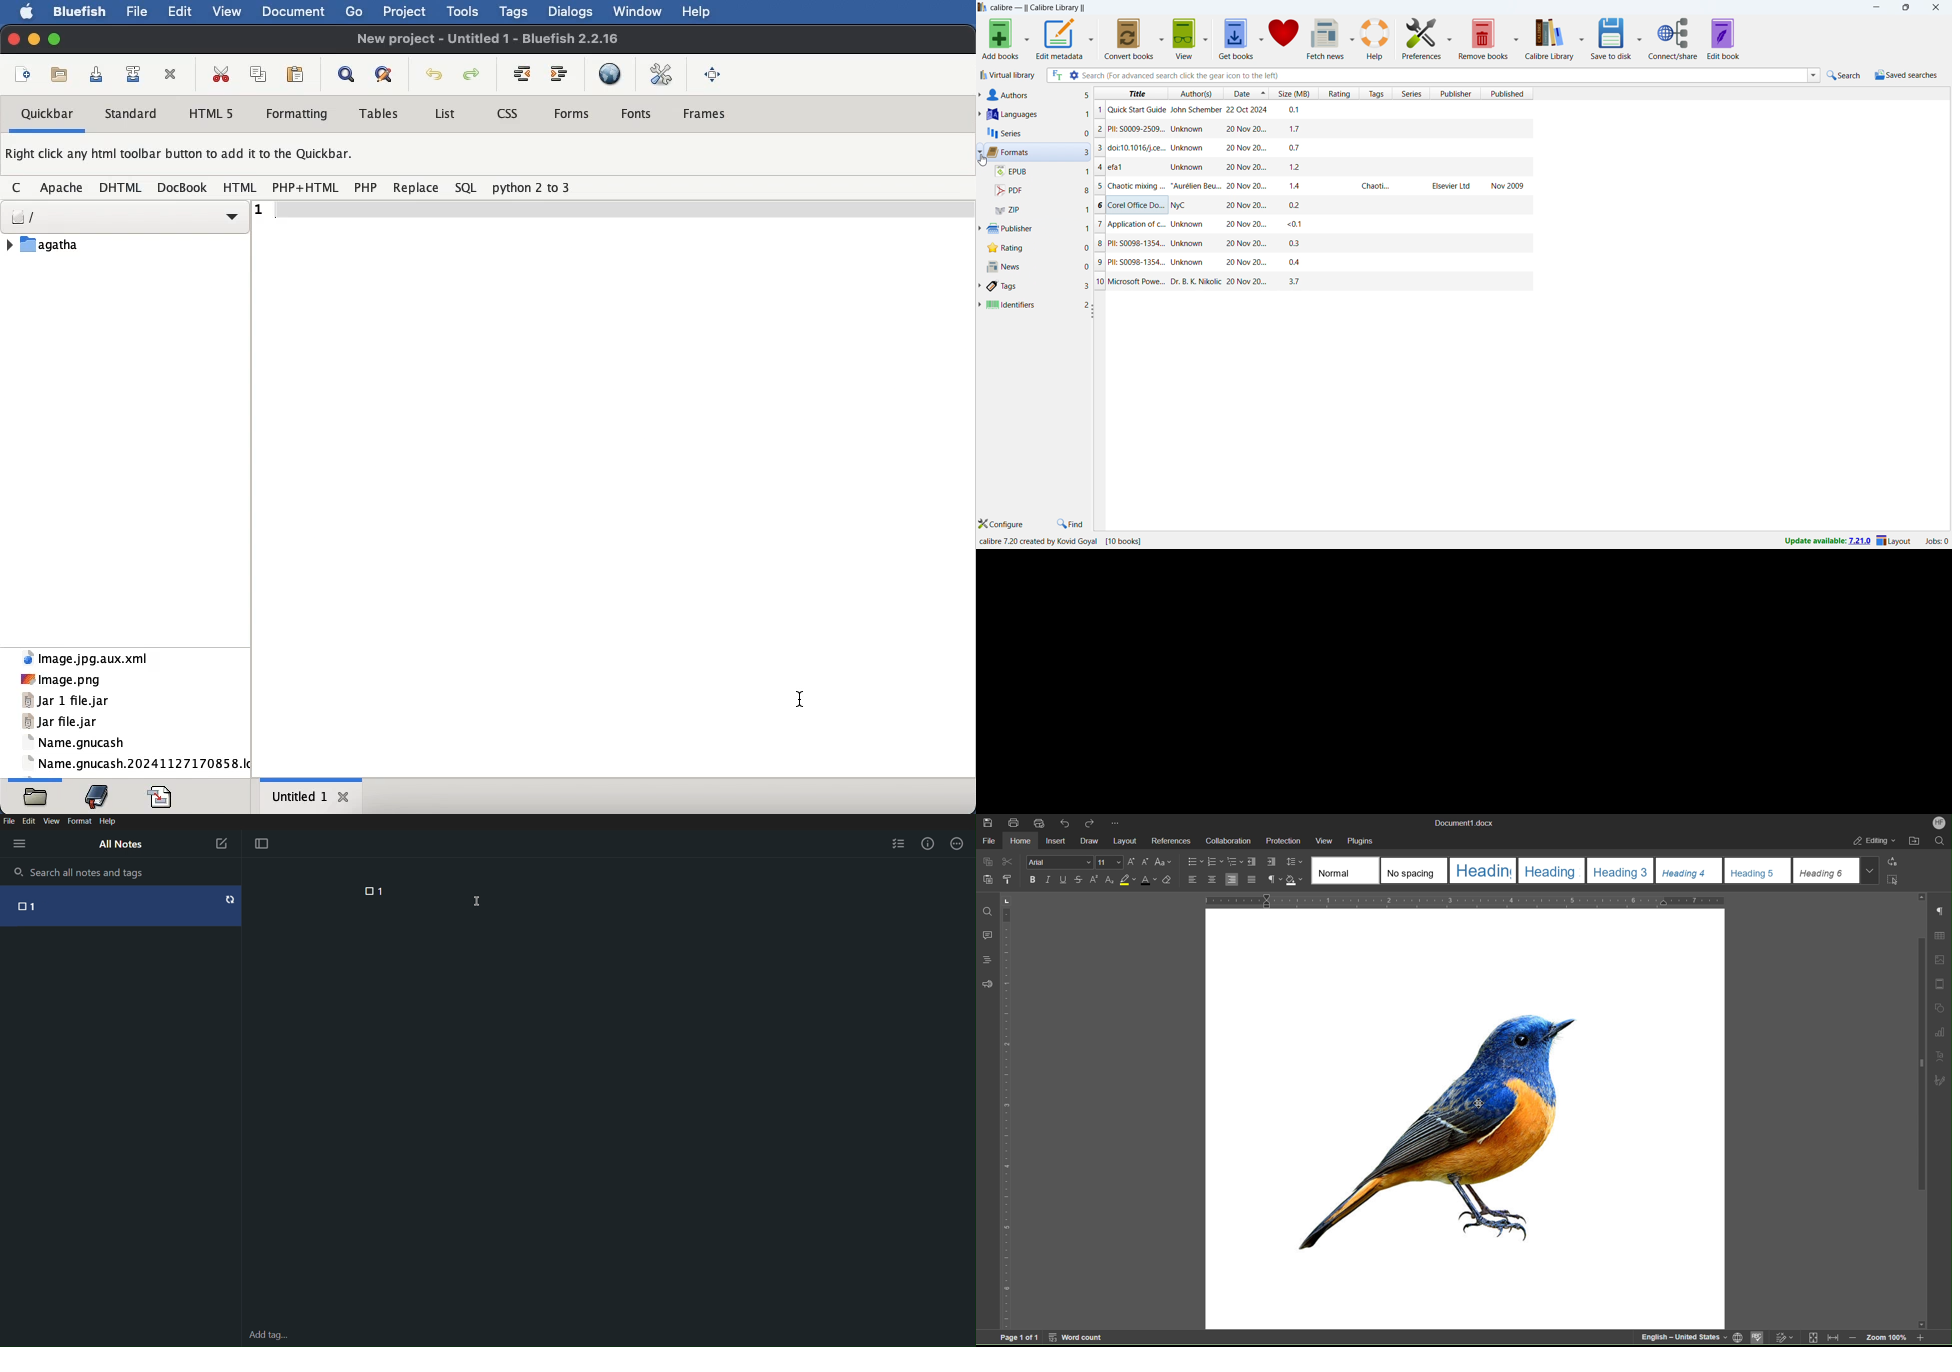  I want to click on Horizontal Scrollbar, so click(315, 777).